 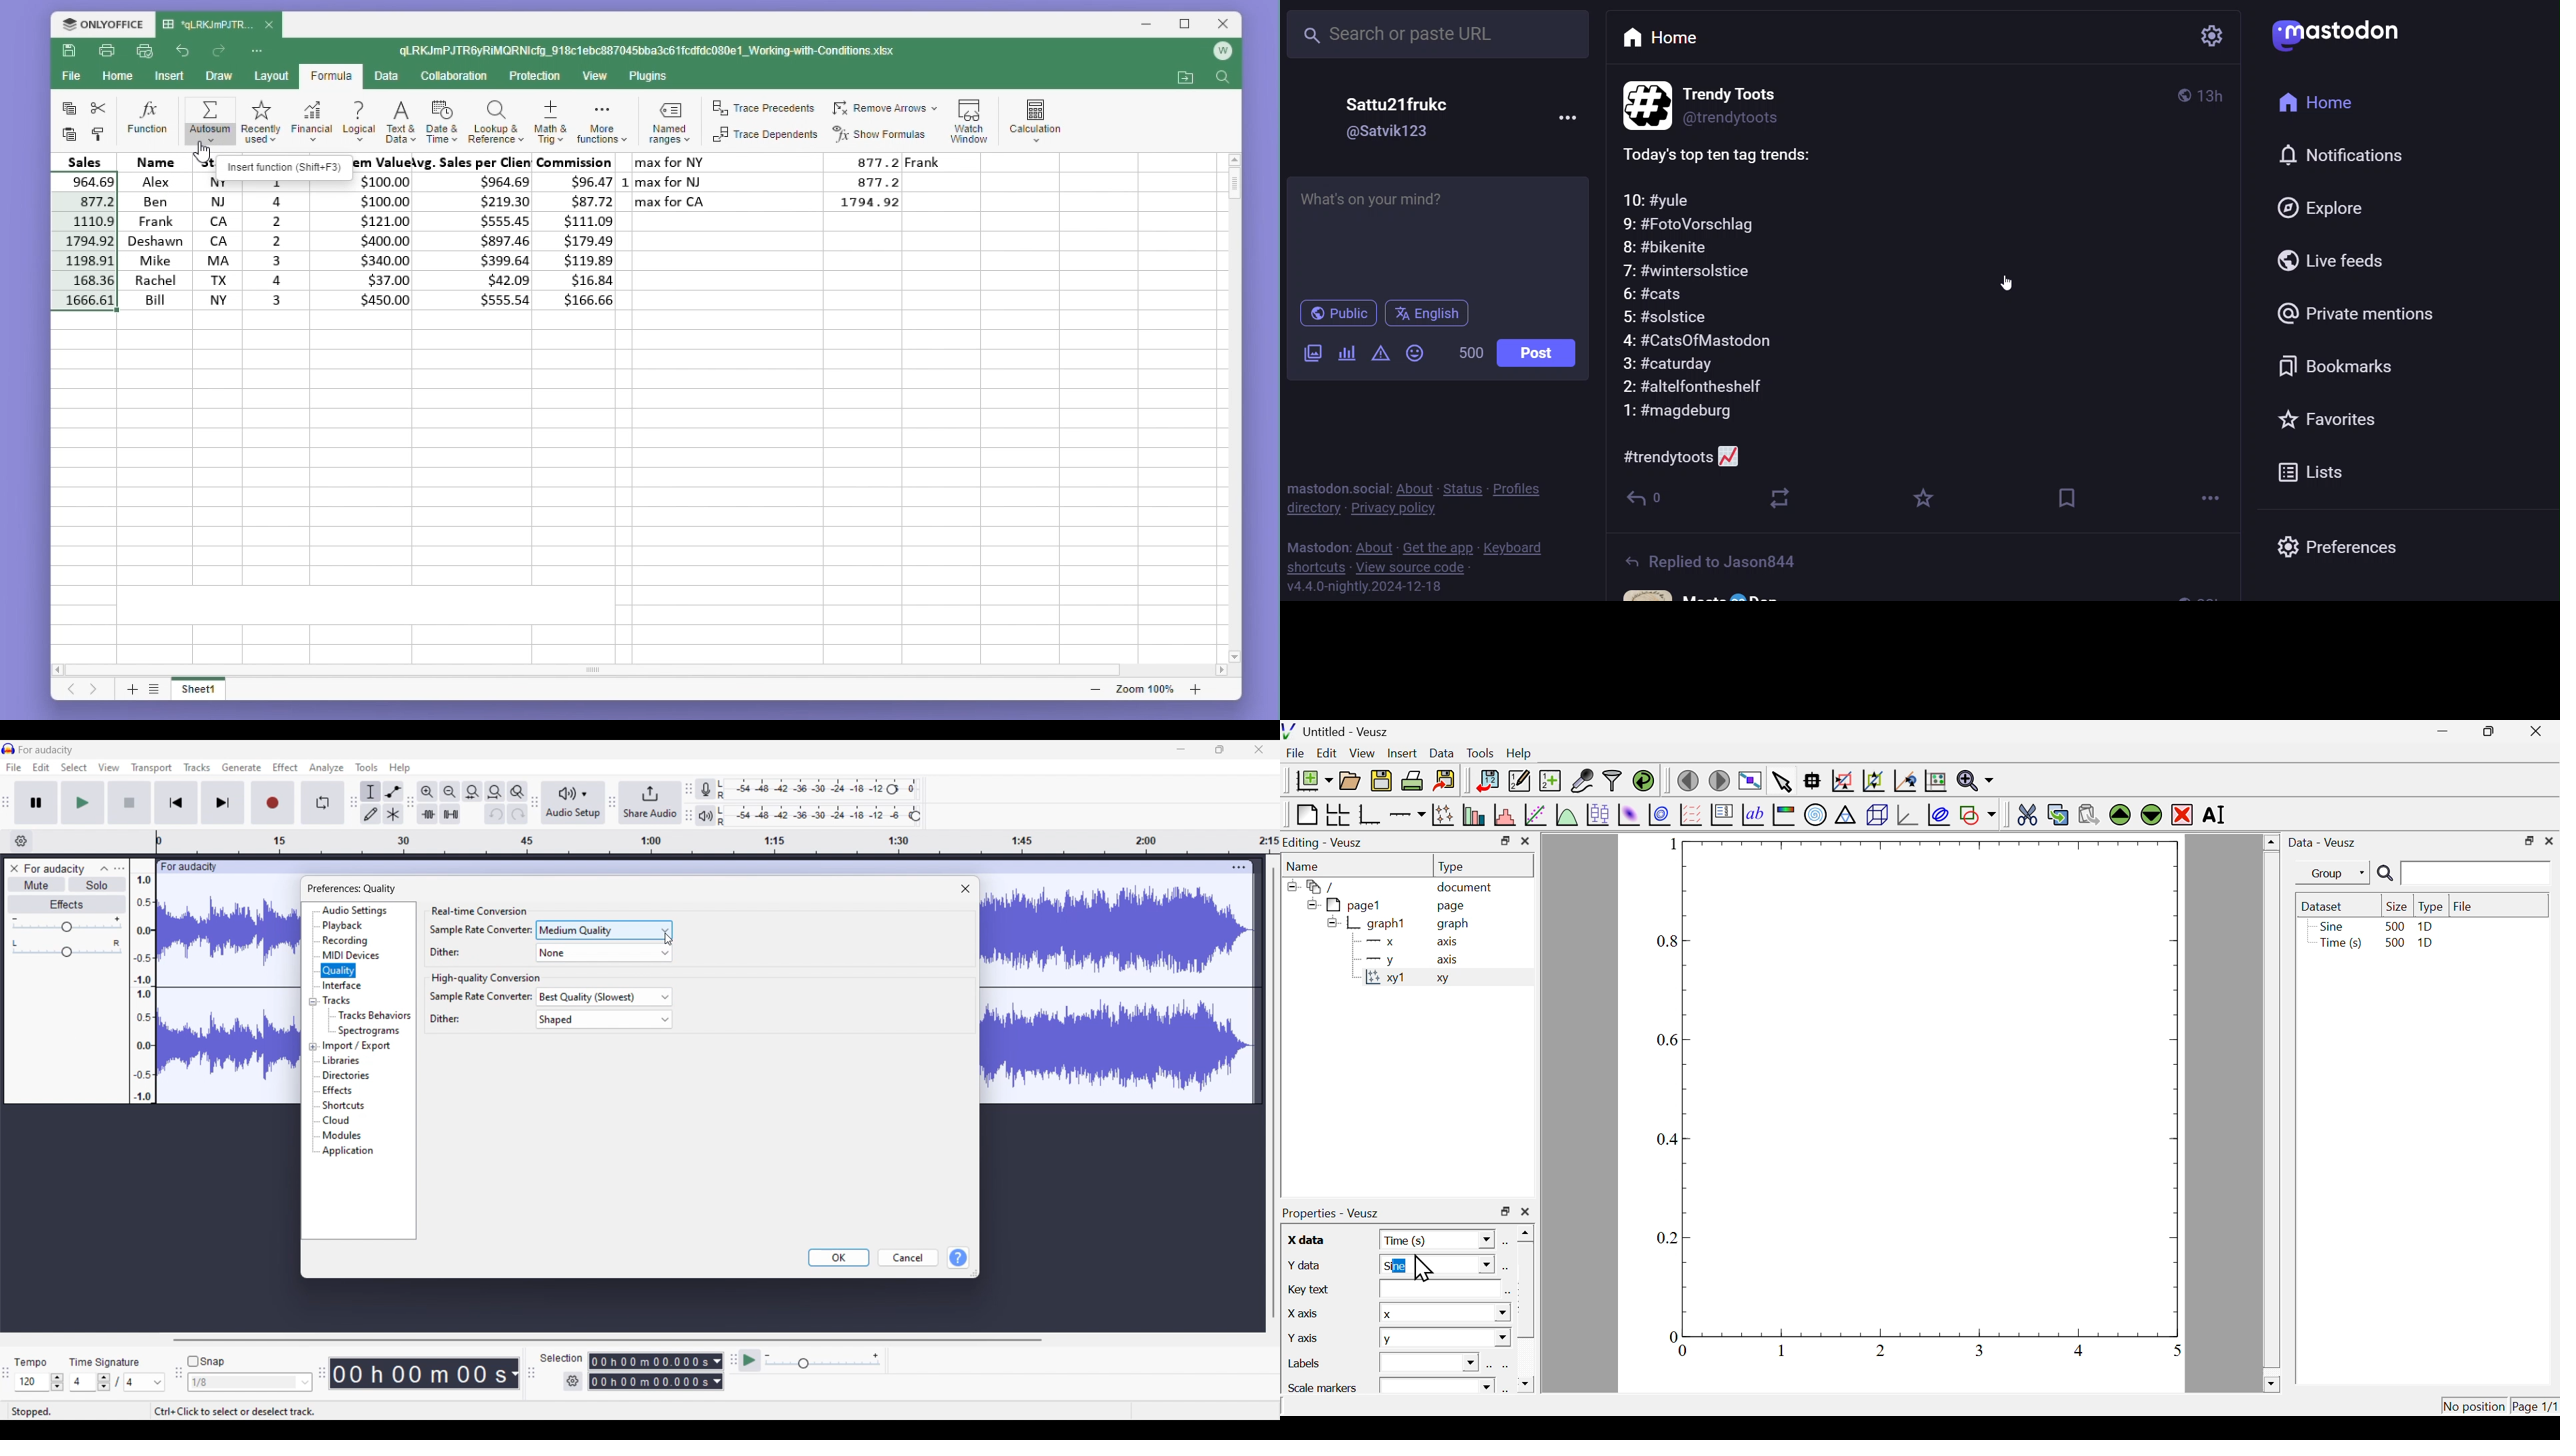 What do you see at coordinates (1473, 816) in the screenshot?
I see `plot bar charts` at bounding box center [1473, 816].